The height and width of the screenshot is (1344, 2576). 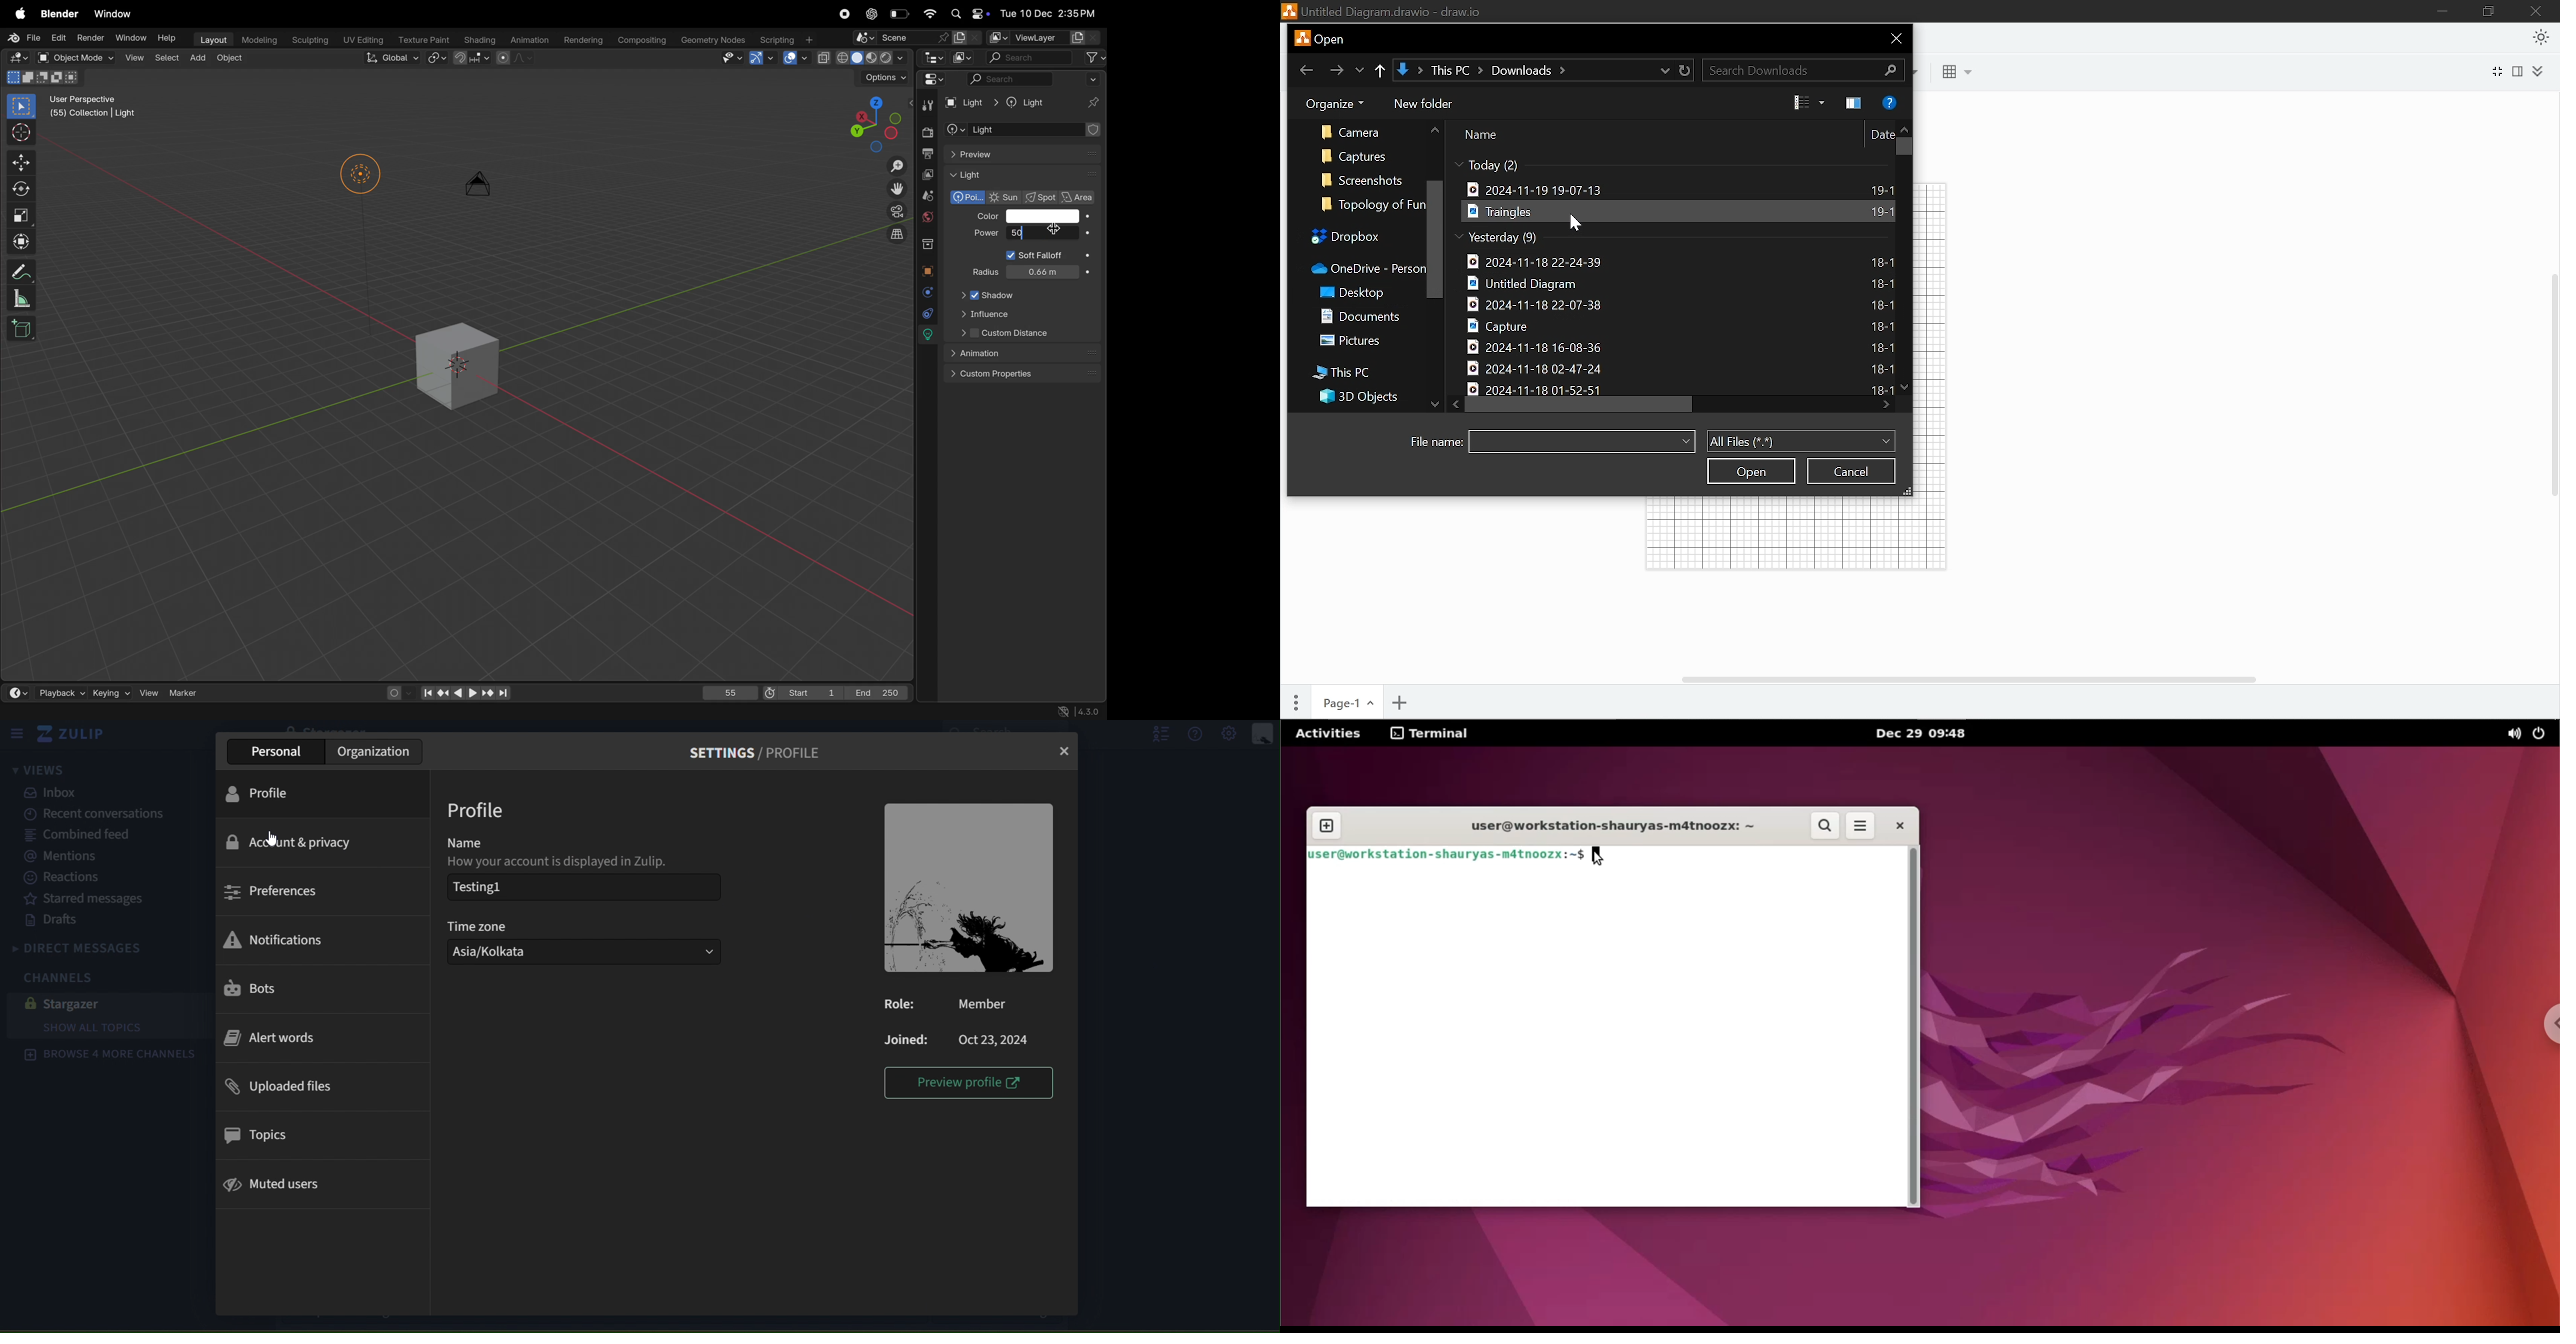 What do you see at coordinates (1679, 326) in the screenshot?
I see `capture 18-` at bounding box center [1679, 326].